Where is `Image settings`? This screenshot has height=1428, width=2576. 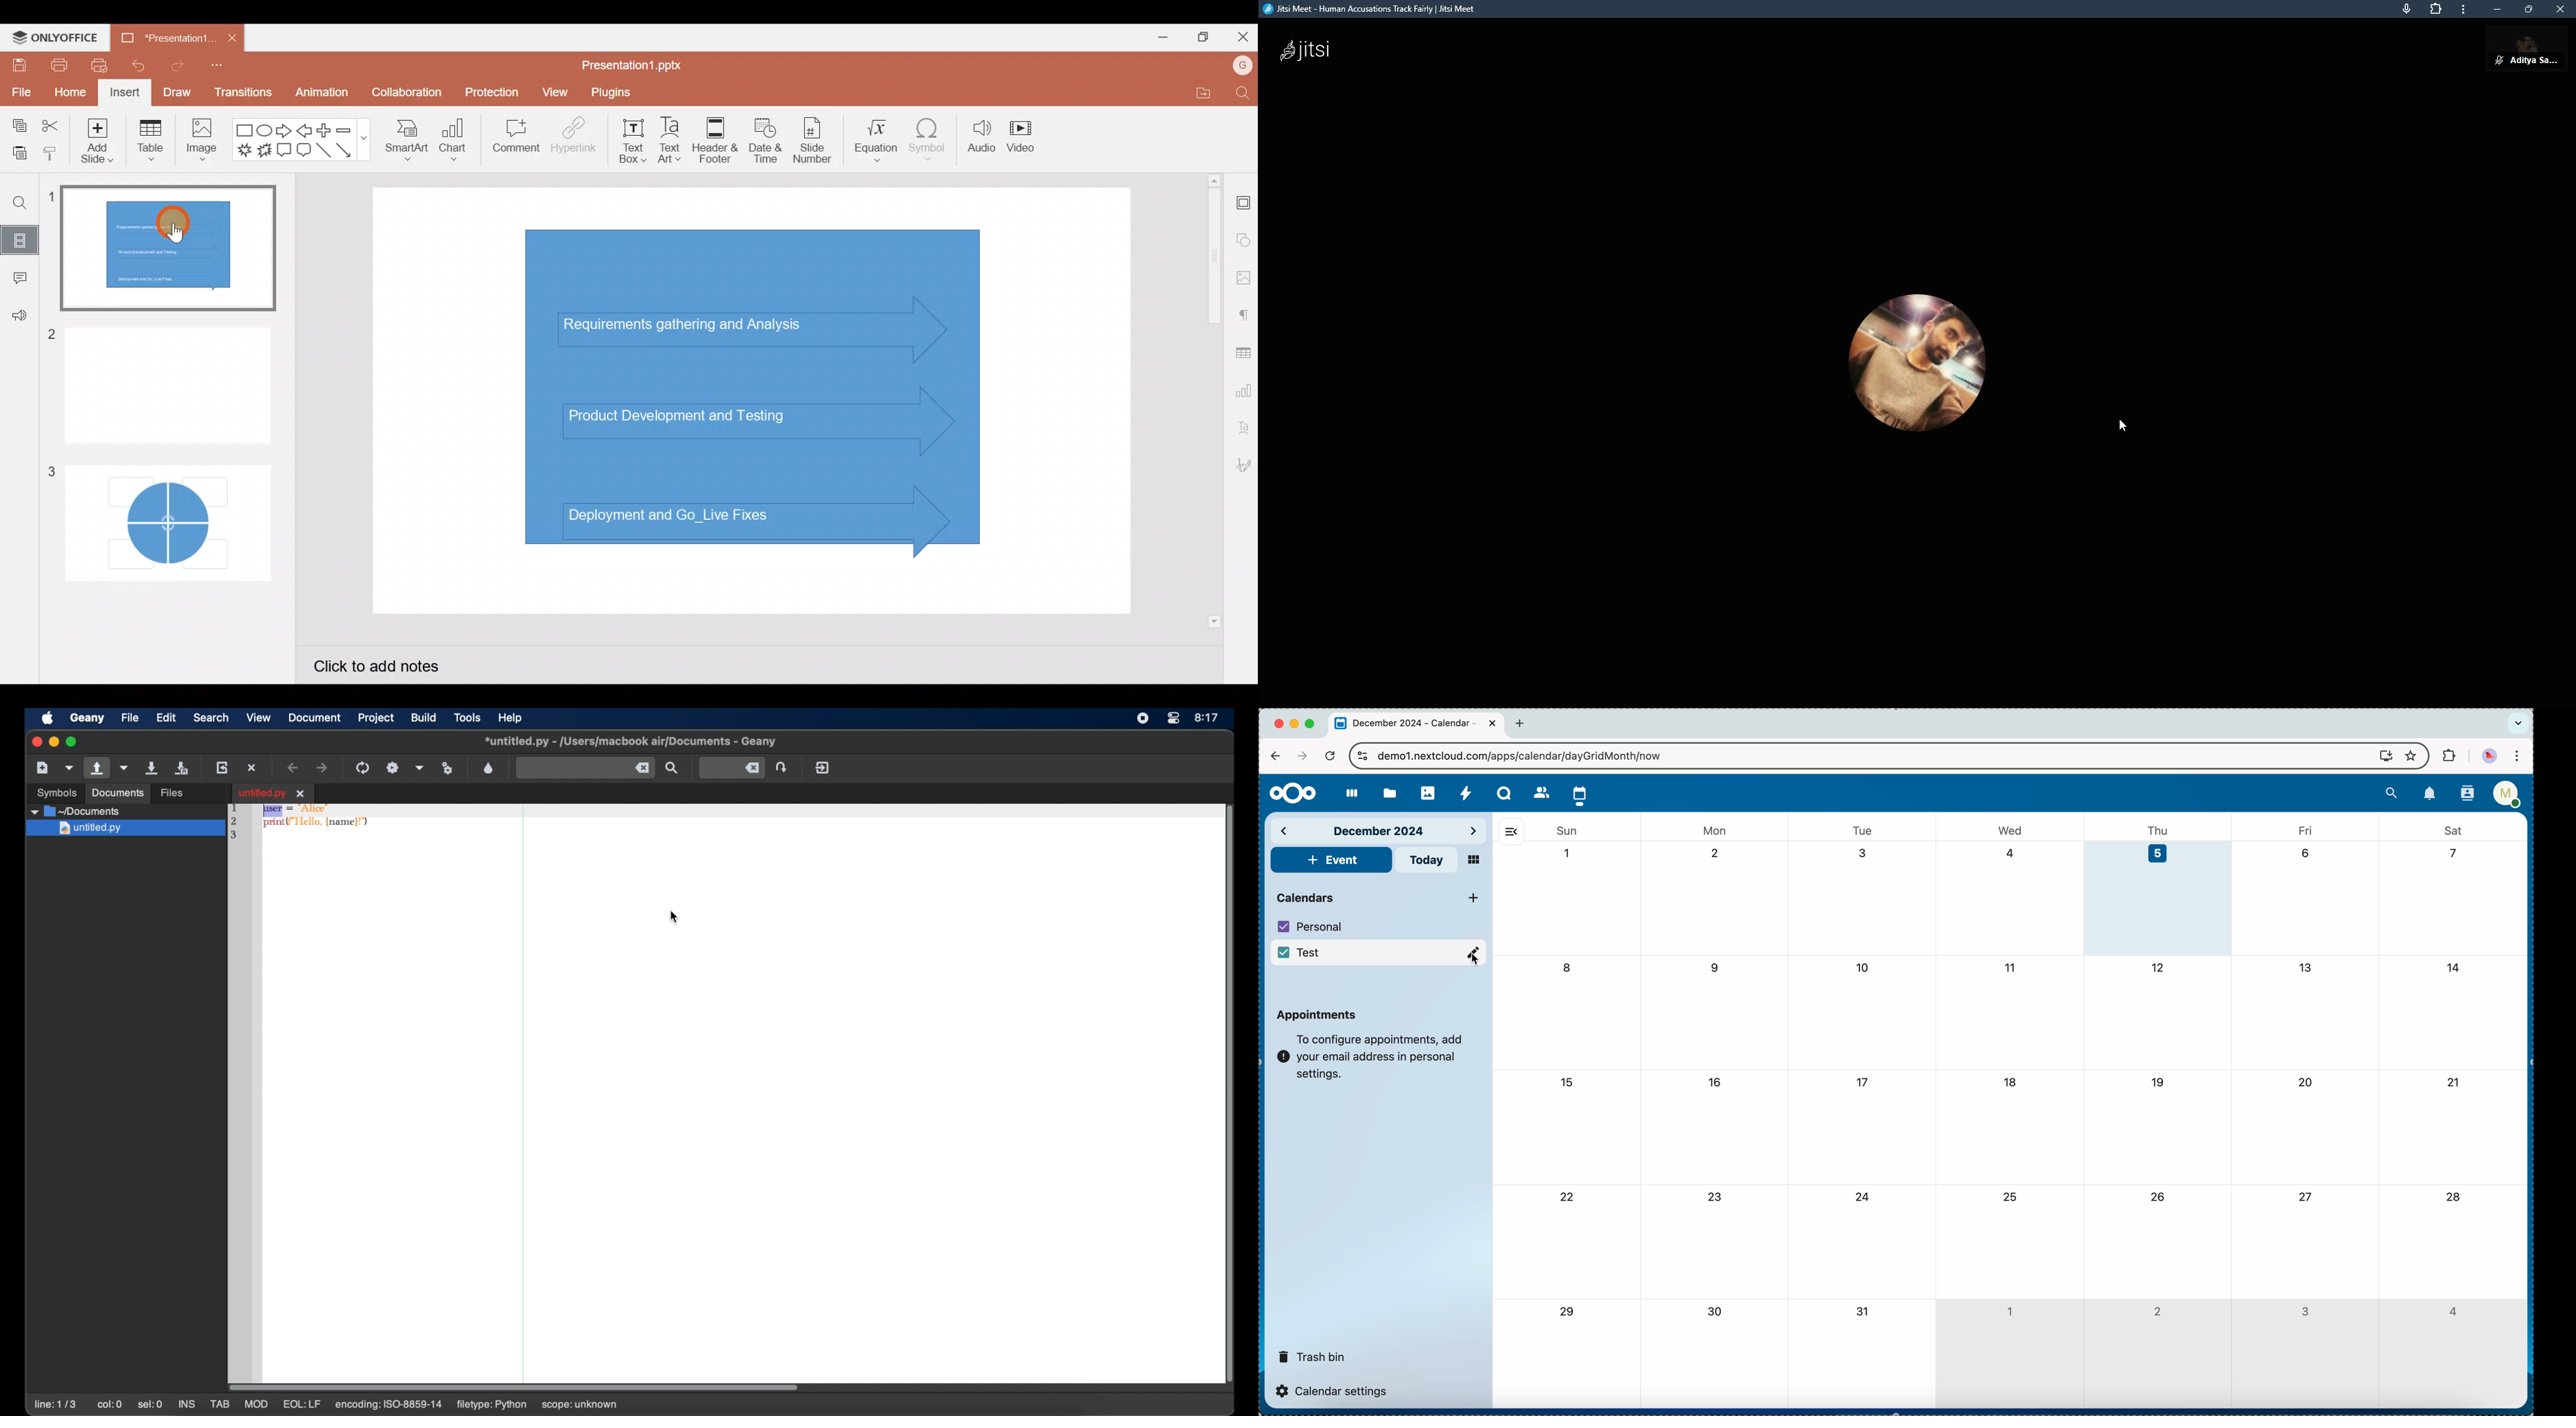
Image settings is located at coordinates (1243, 275).